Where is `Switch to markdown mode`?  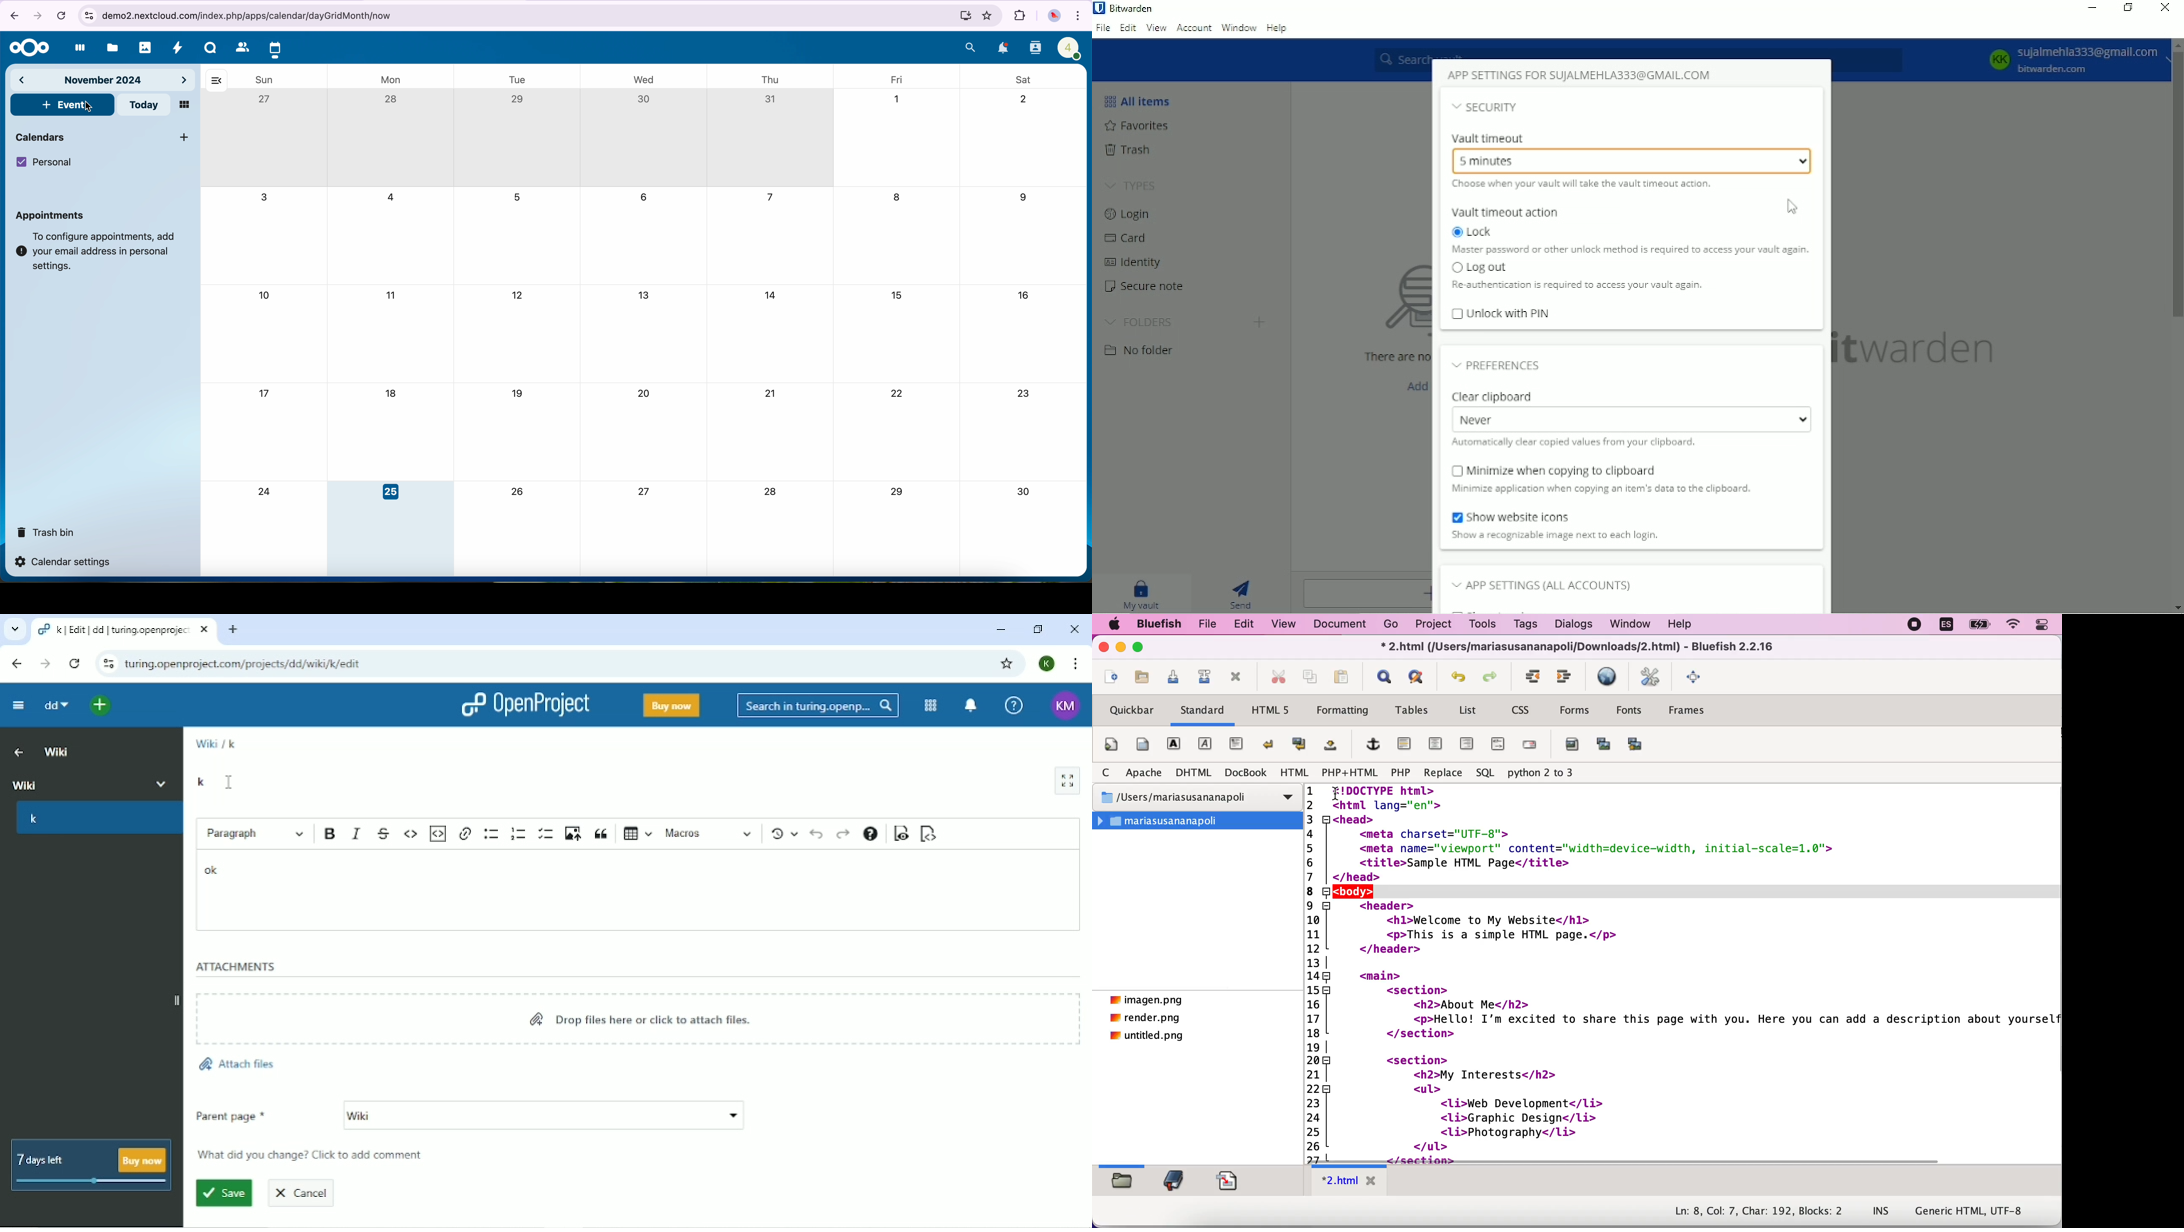 Switch to markdown mode is located at coordinates (929, 833).